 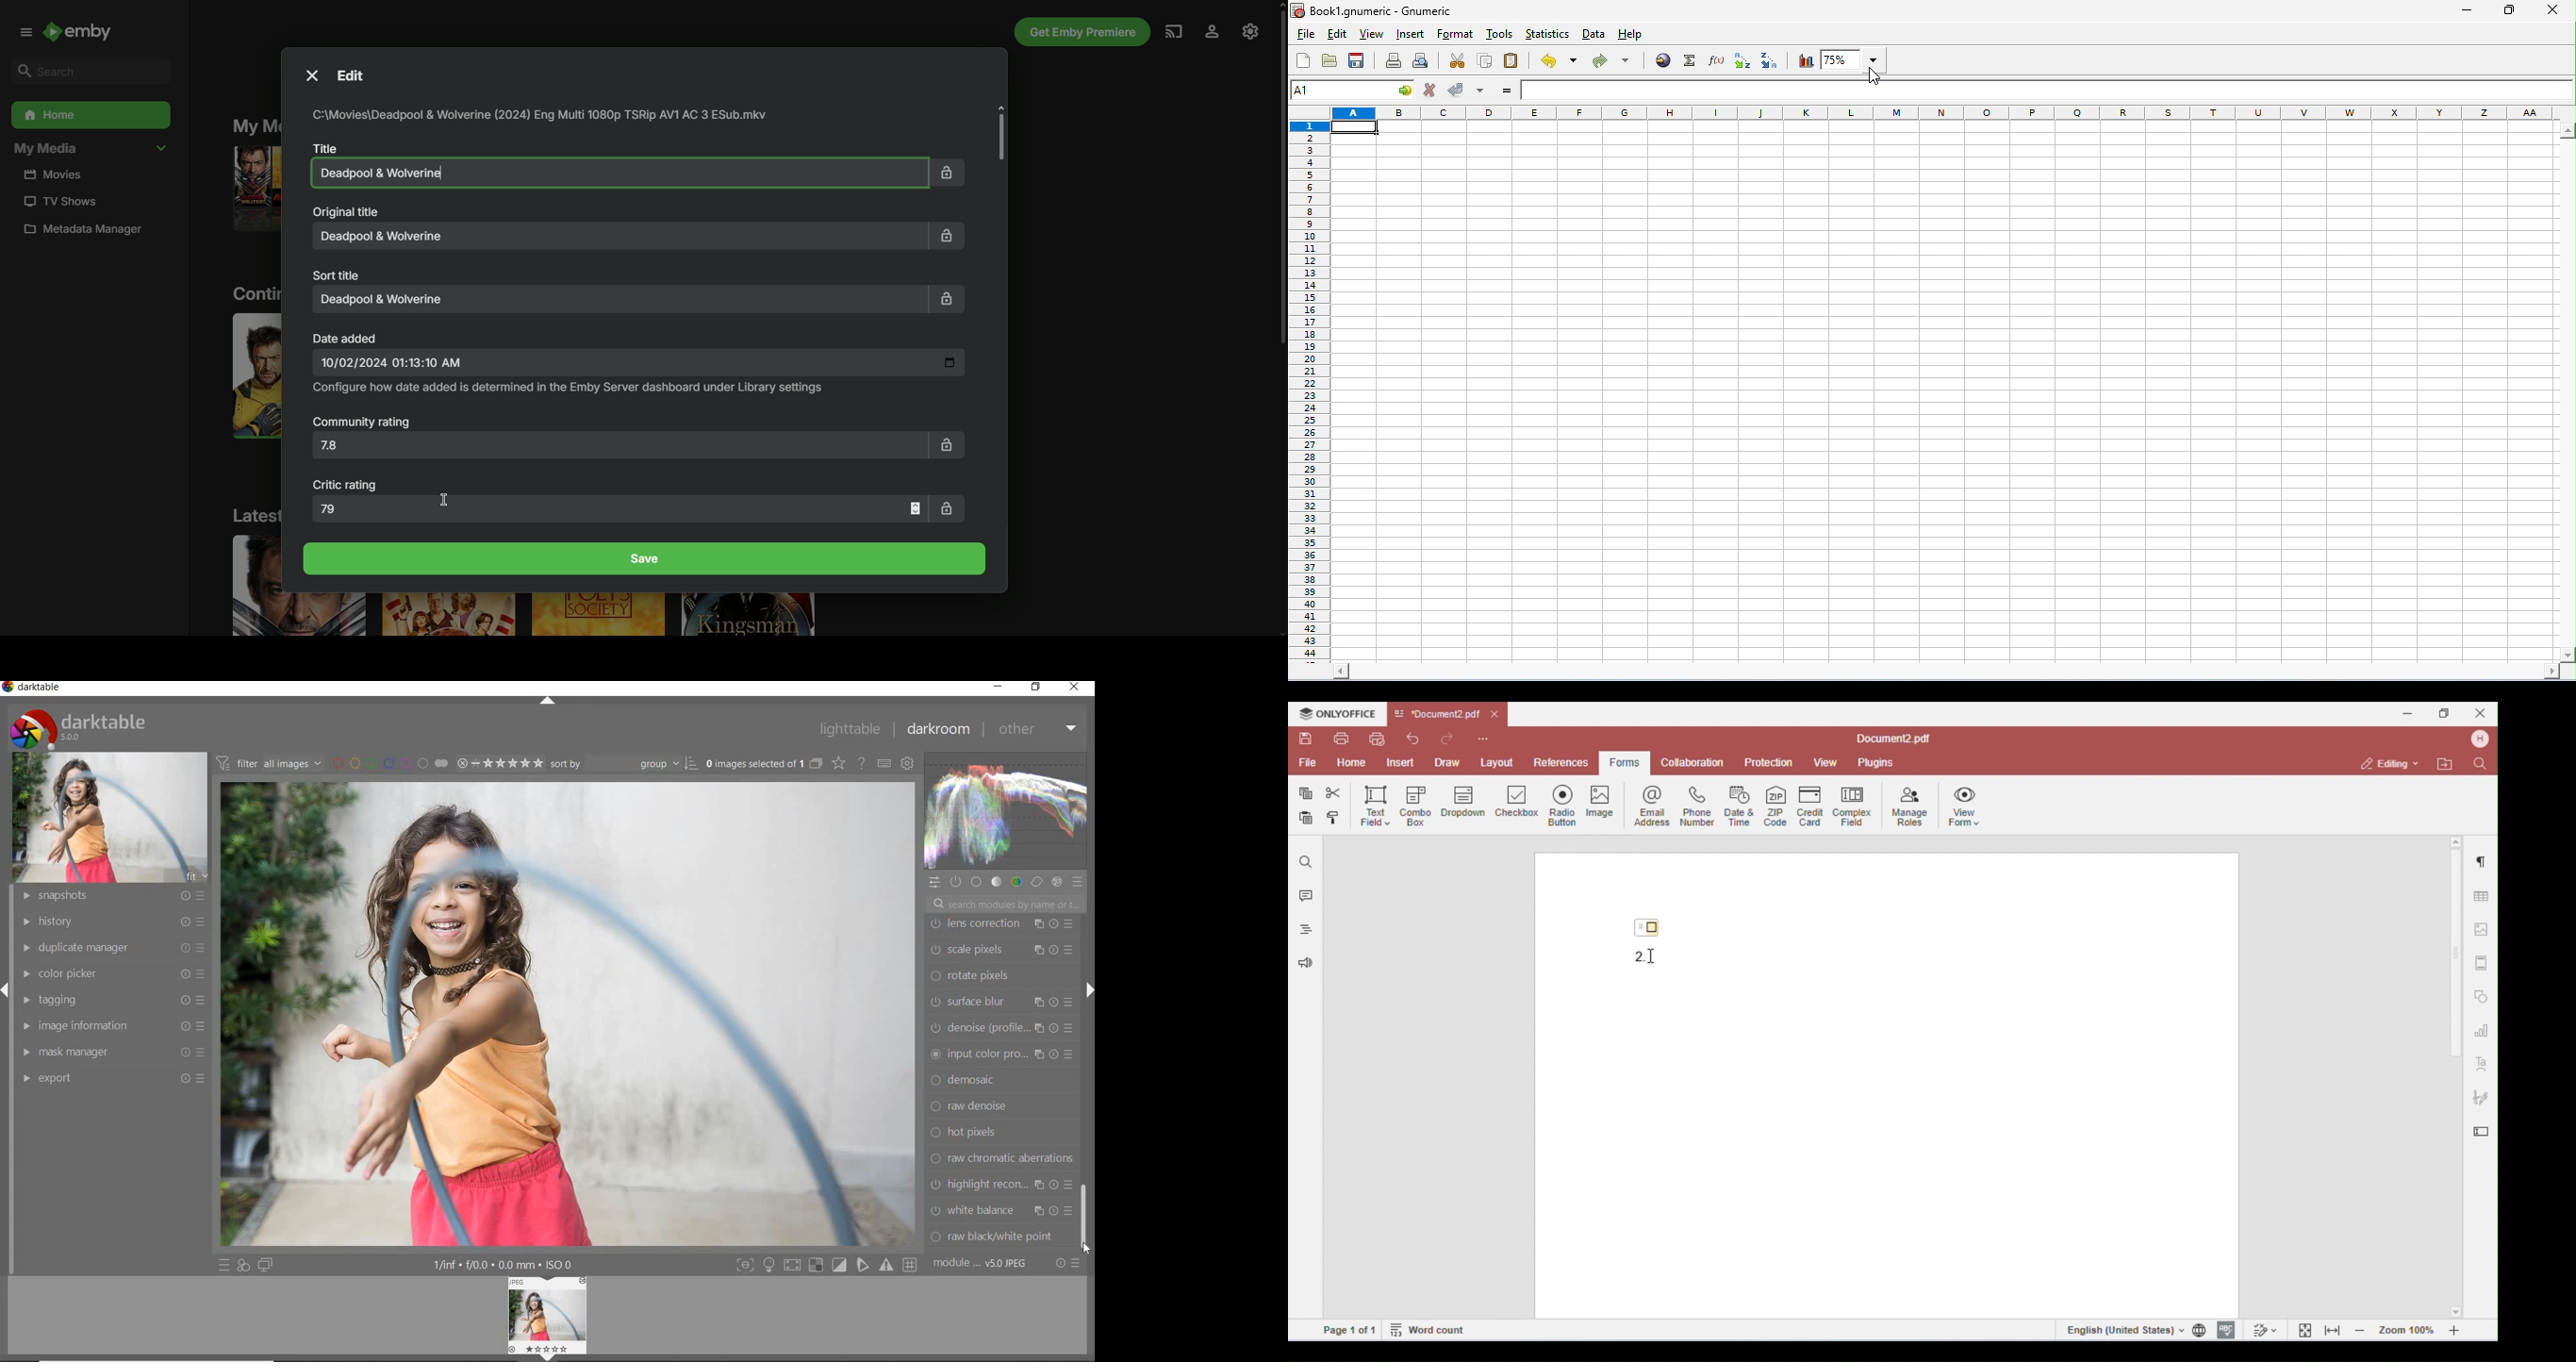 What do you see at coordinates (1304, 60) in the screenshot?
I see `new` at bounding box center [1304, 60].